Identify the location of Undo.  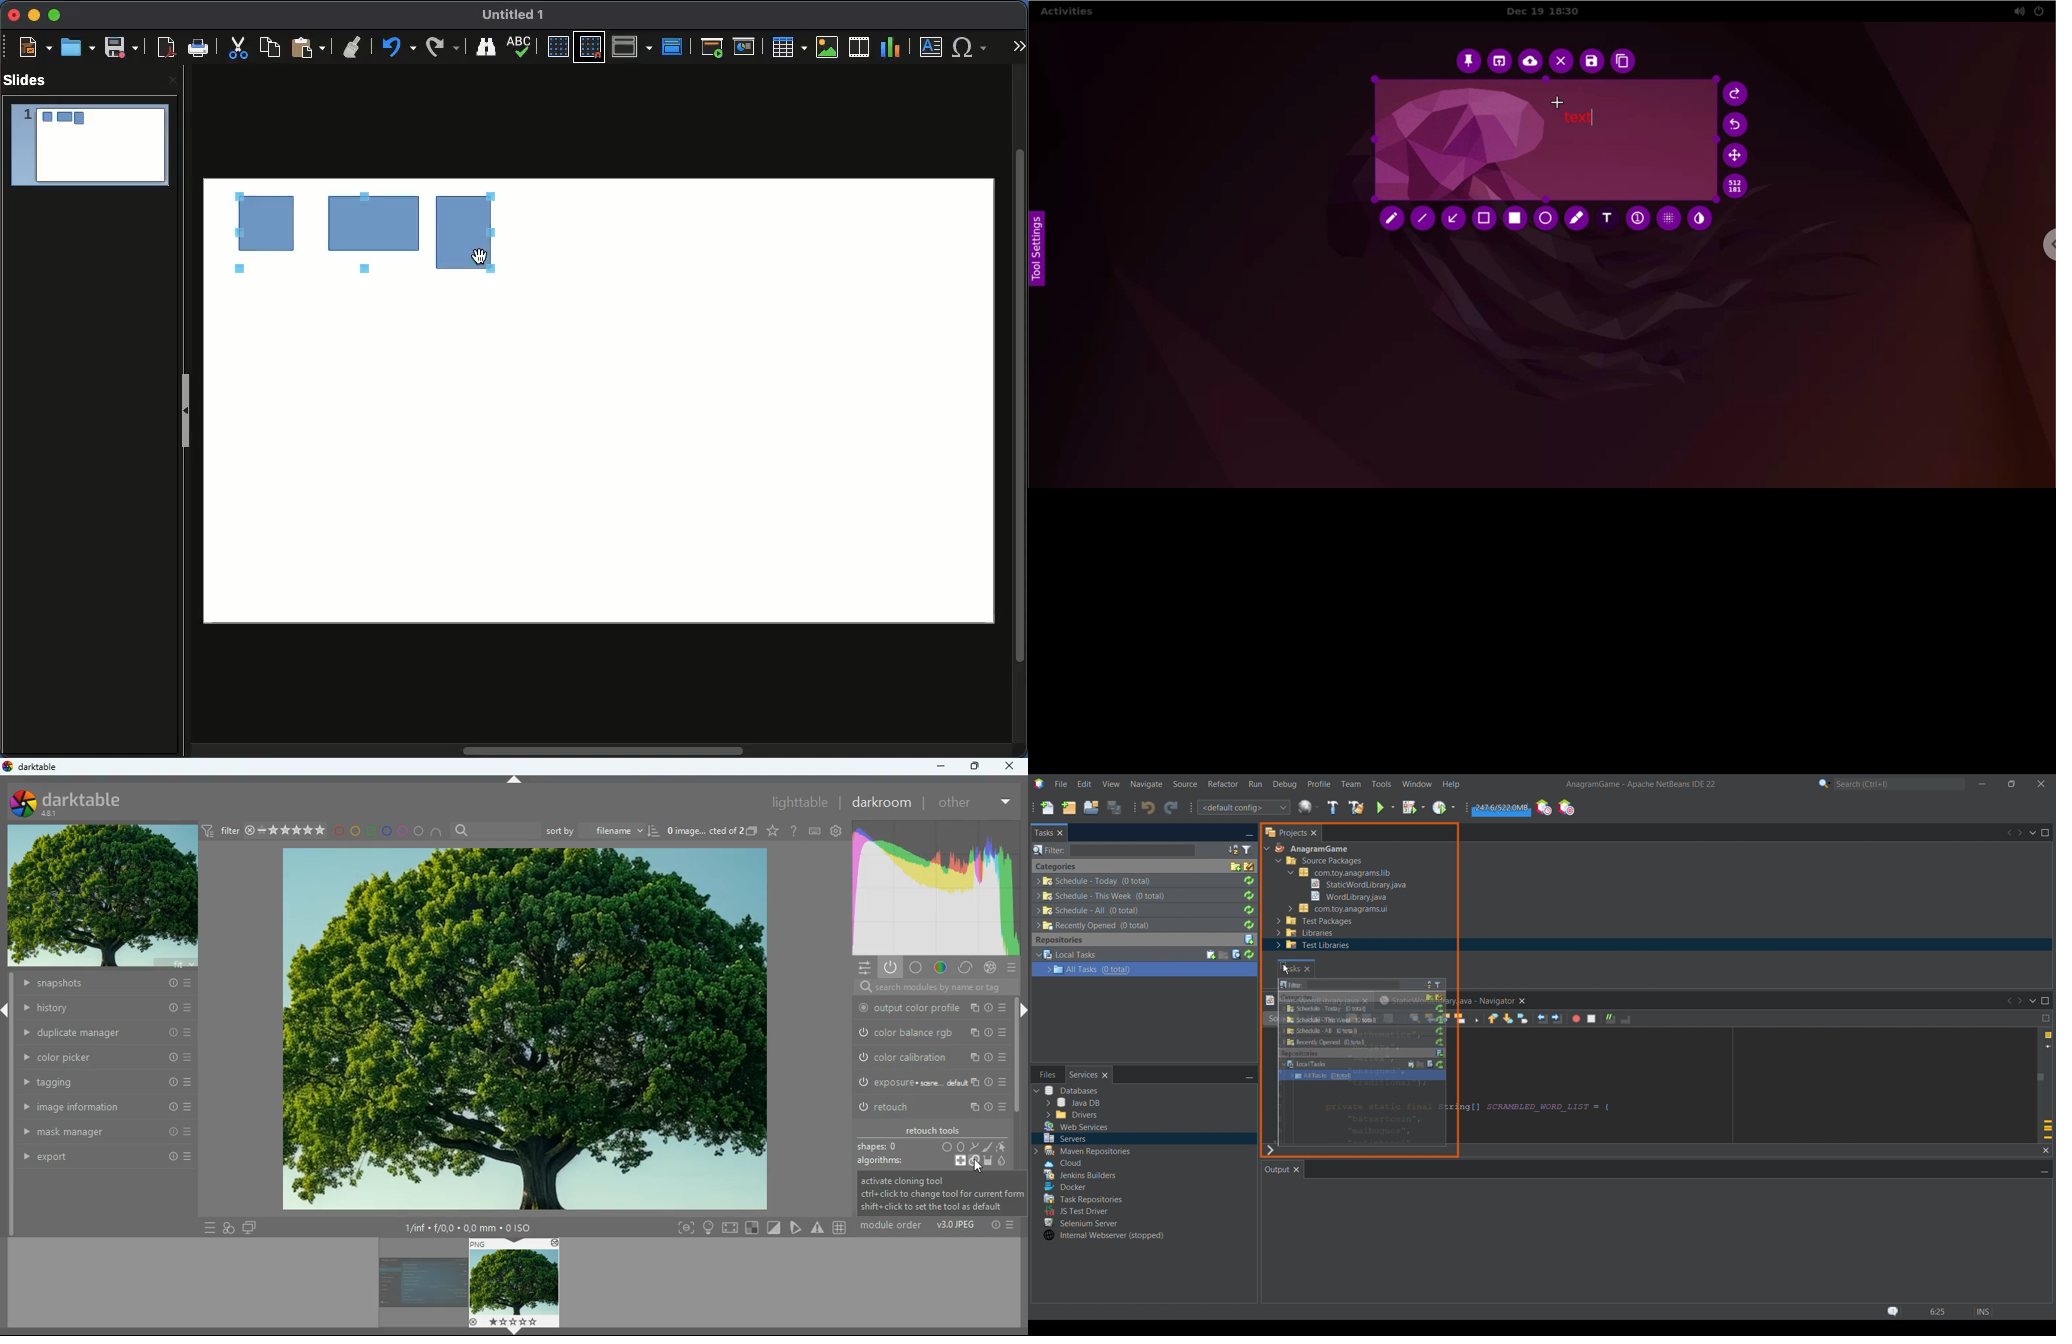
(352, 43).